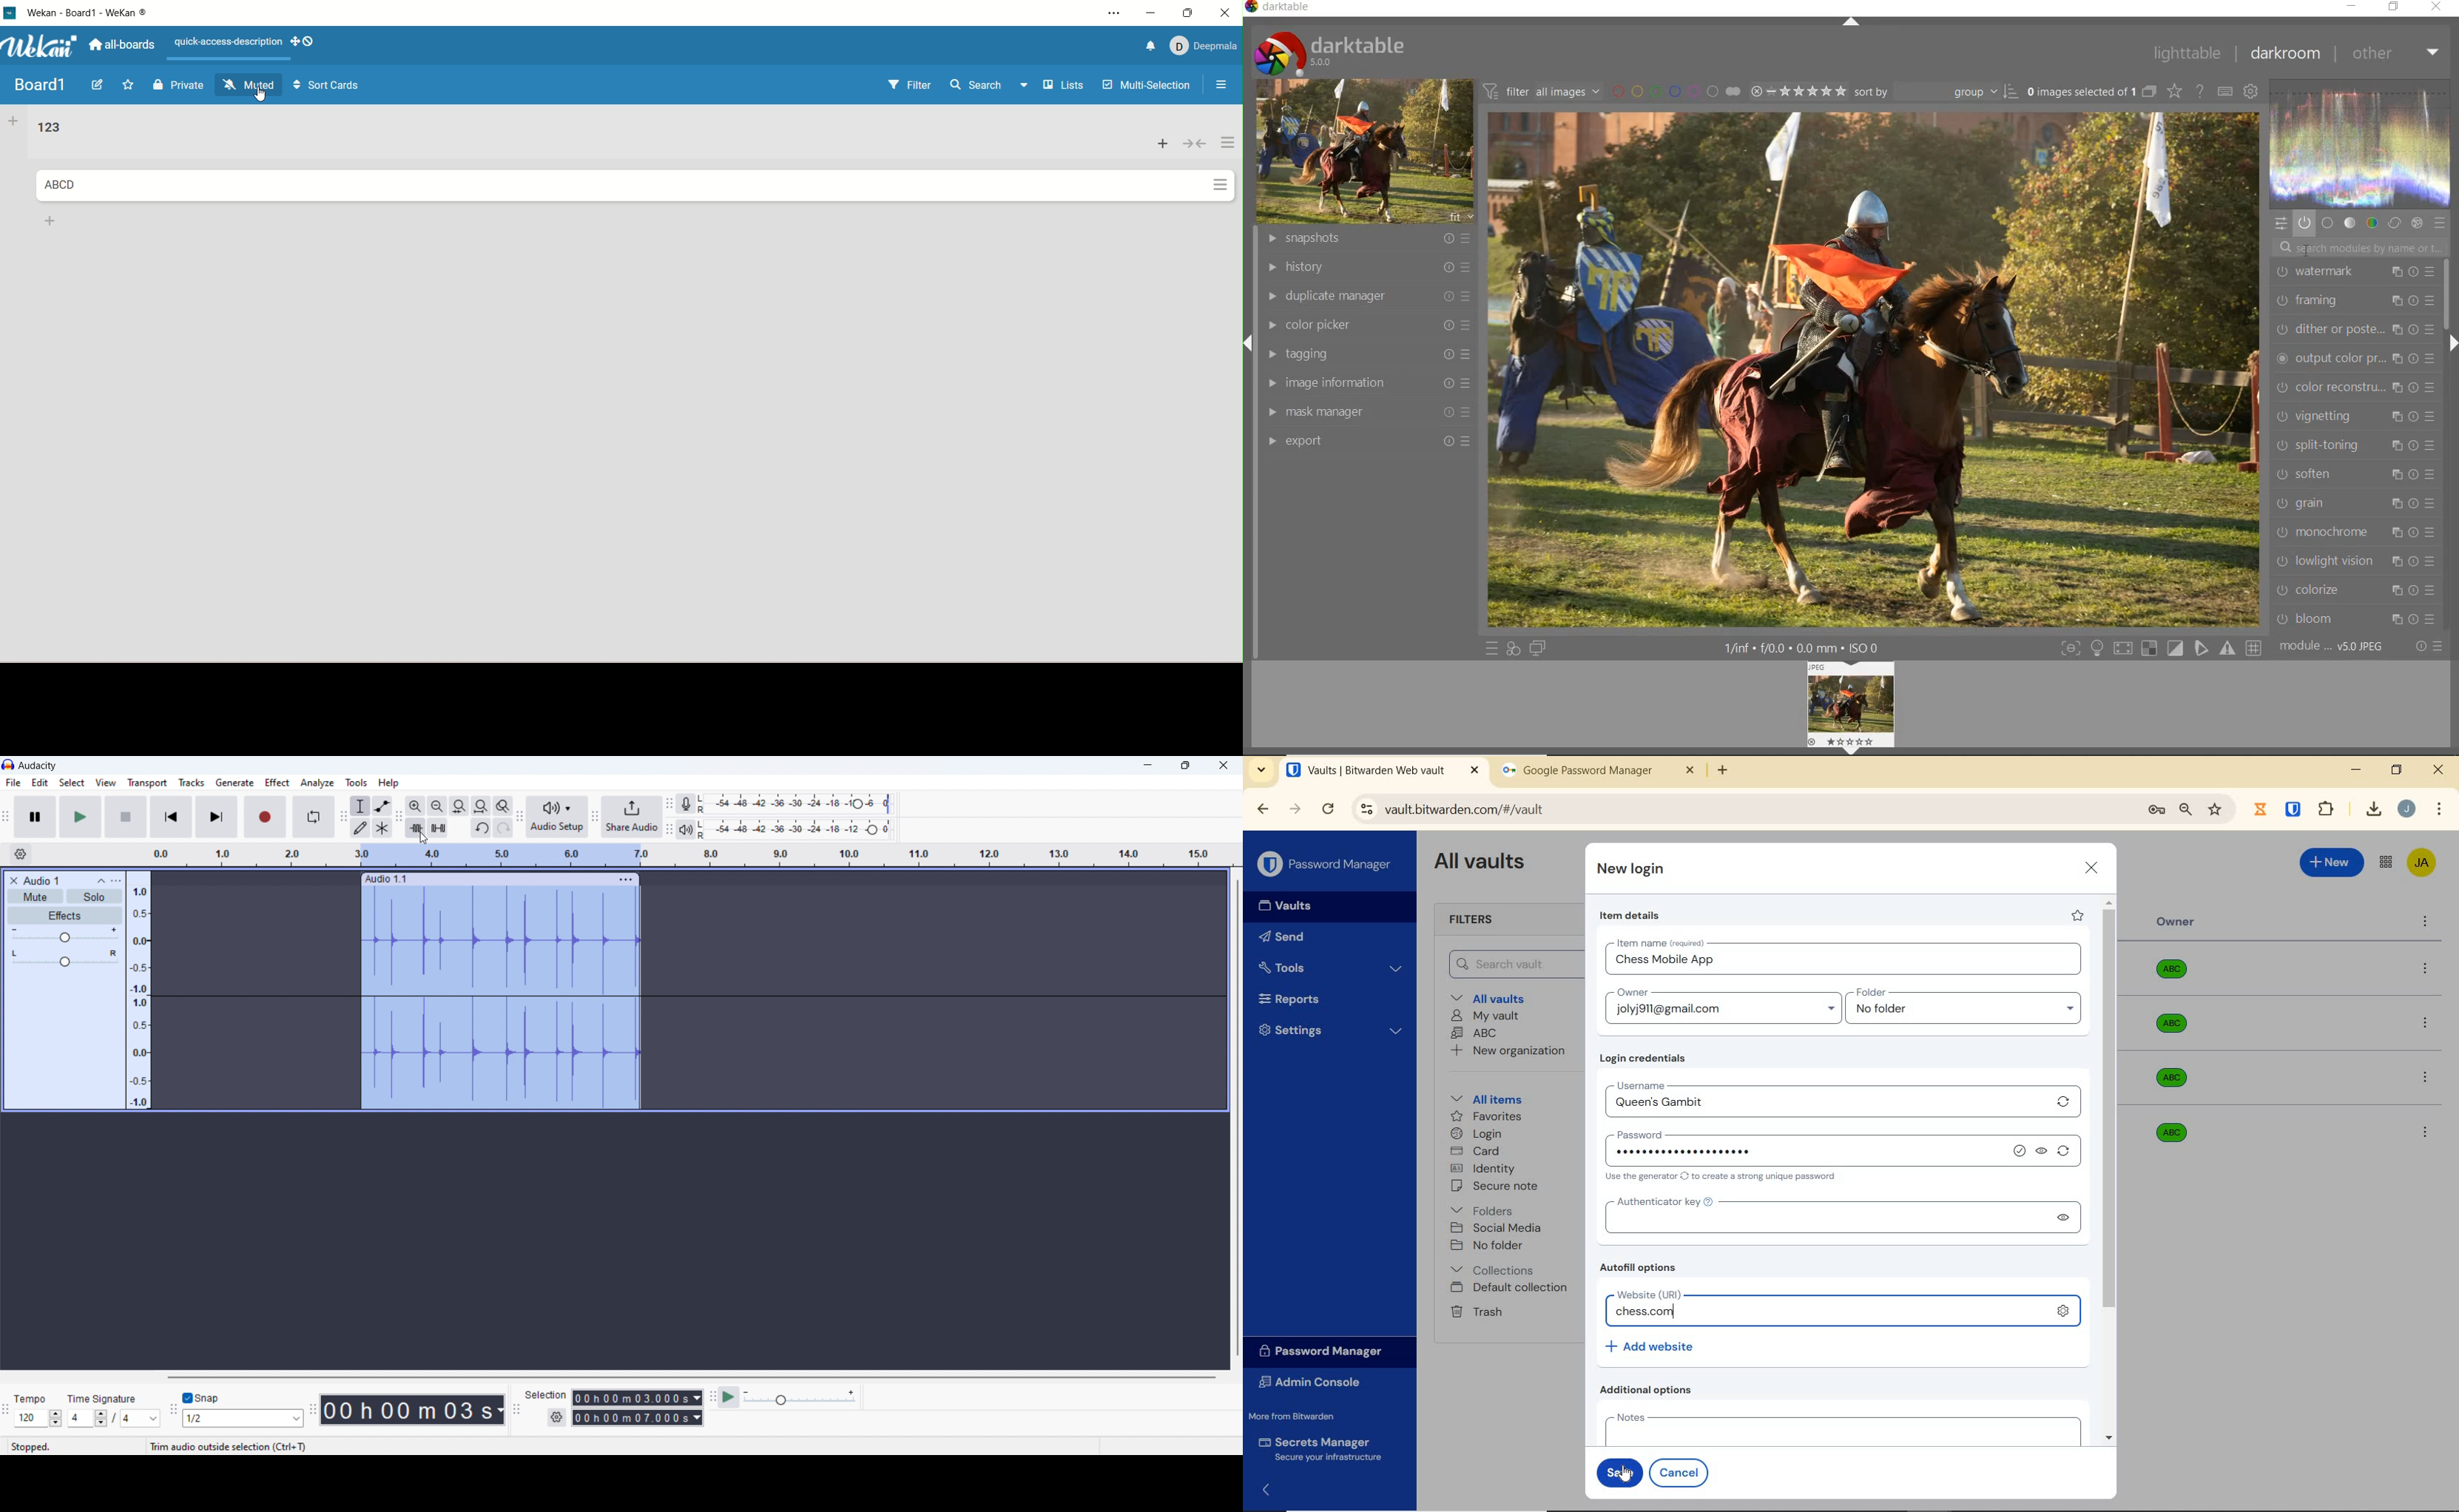 The width and height of the screenshot is (2464, 1512). Describe the element at coordinates (1682, 1472) in the screenshot. I see `cancel` at that location.